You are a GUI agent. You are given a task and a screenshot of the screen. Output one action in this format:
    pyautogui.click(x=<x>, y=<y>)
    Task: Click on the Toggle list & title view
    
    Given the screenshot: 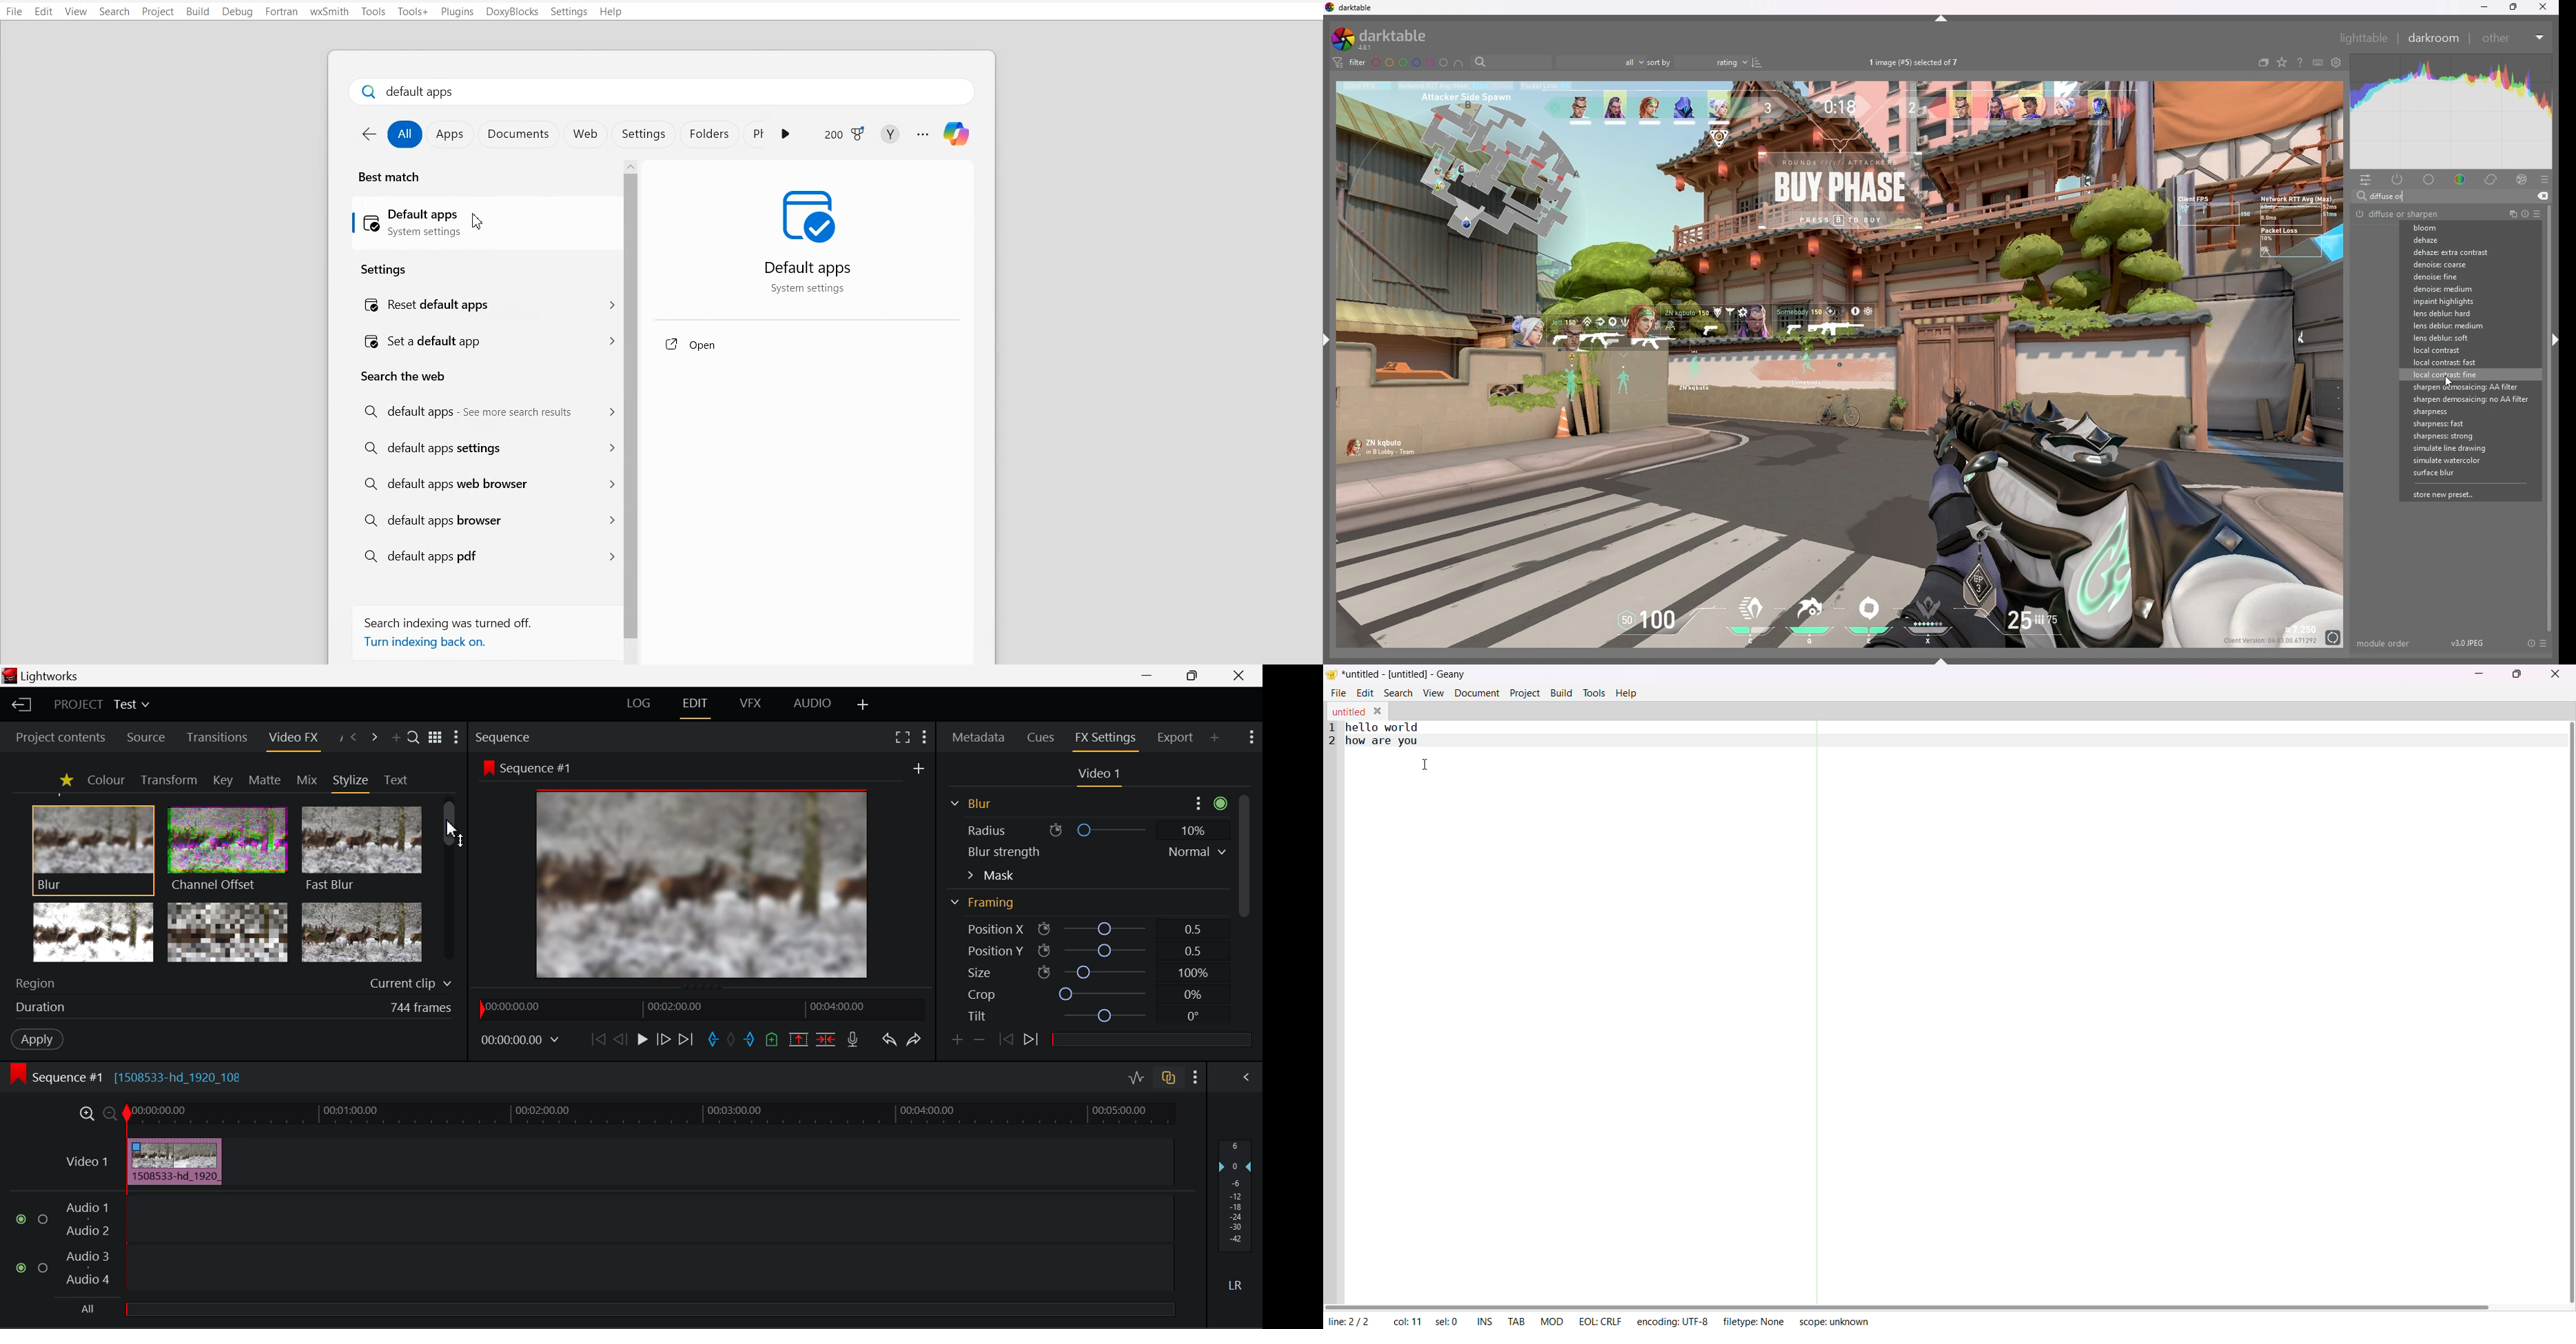 What is the action you would take?
    pyautogui.click(x=435, y=739)
    